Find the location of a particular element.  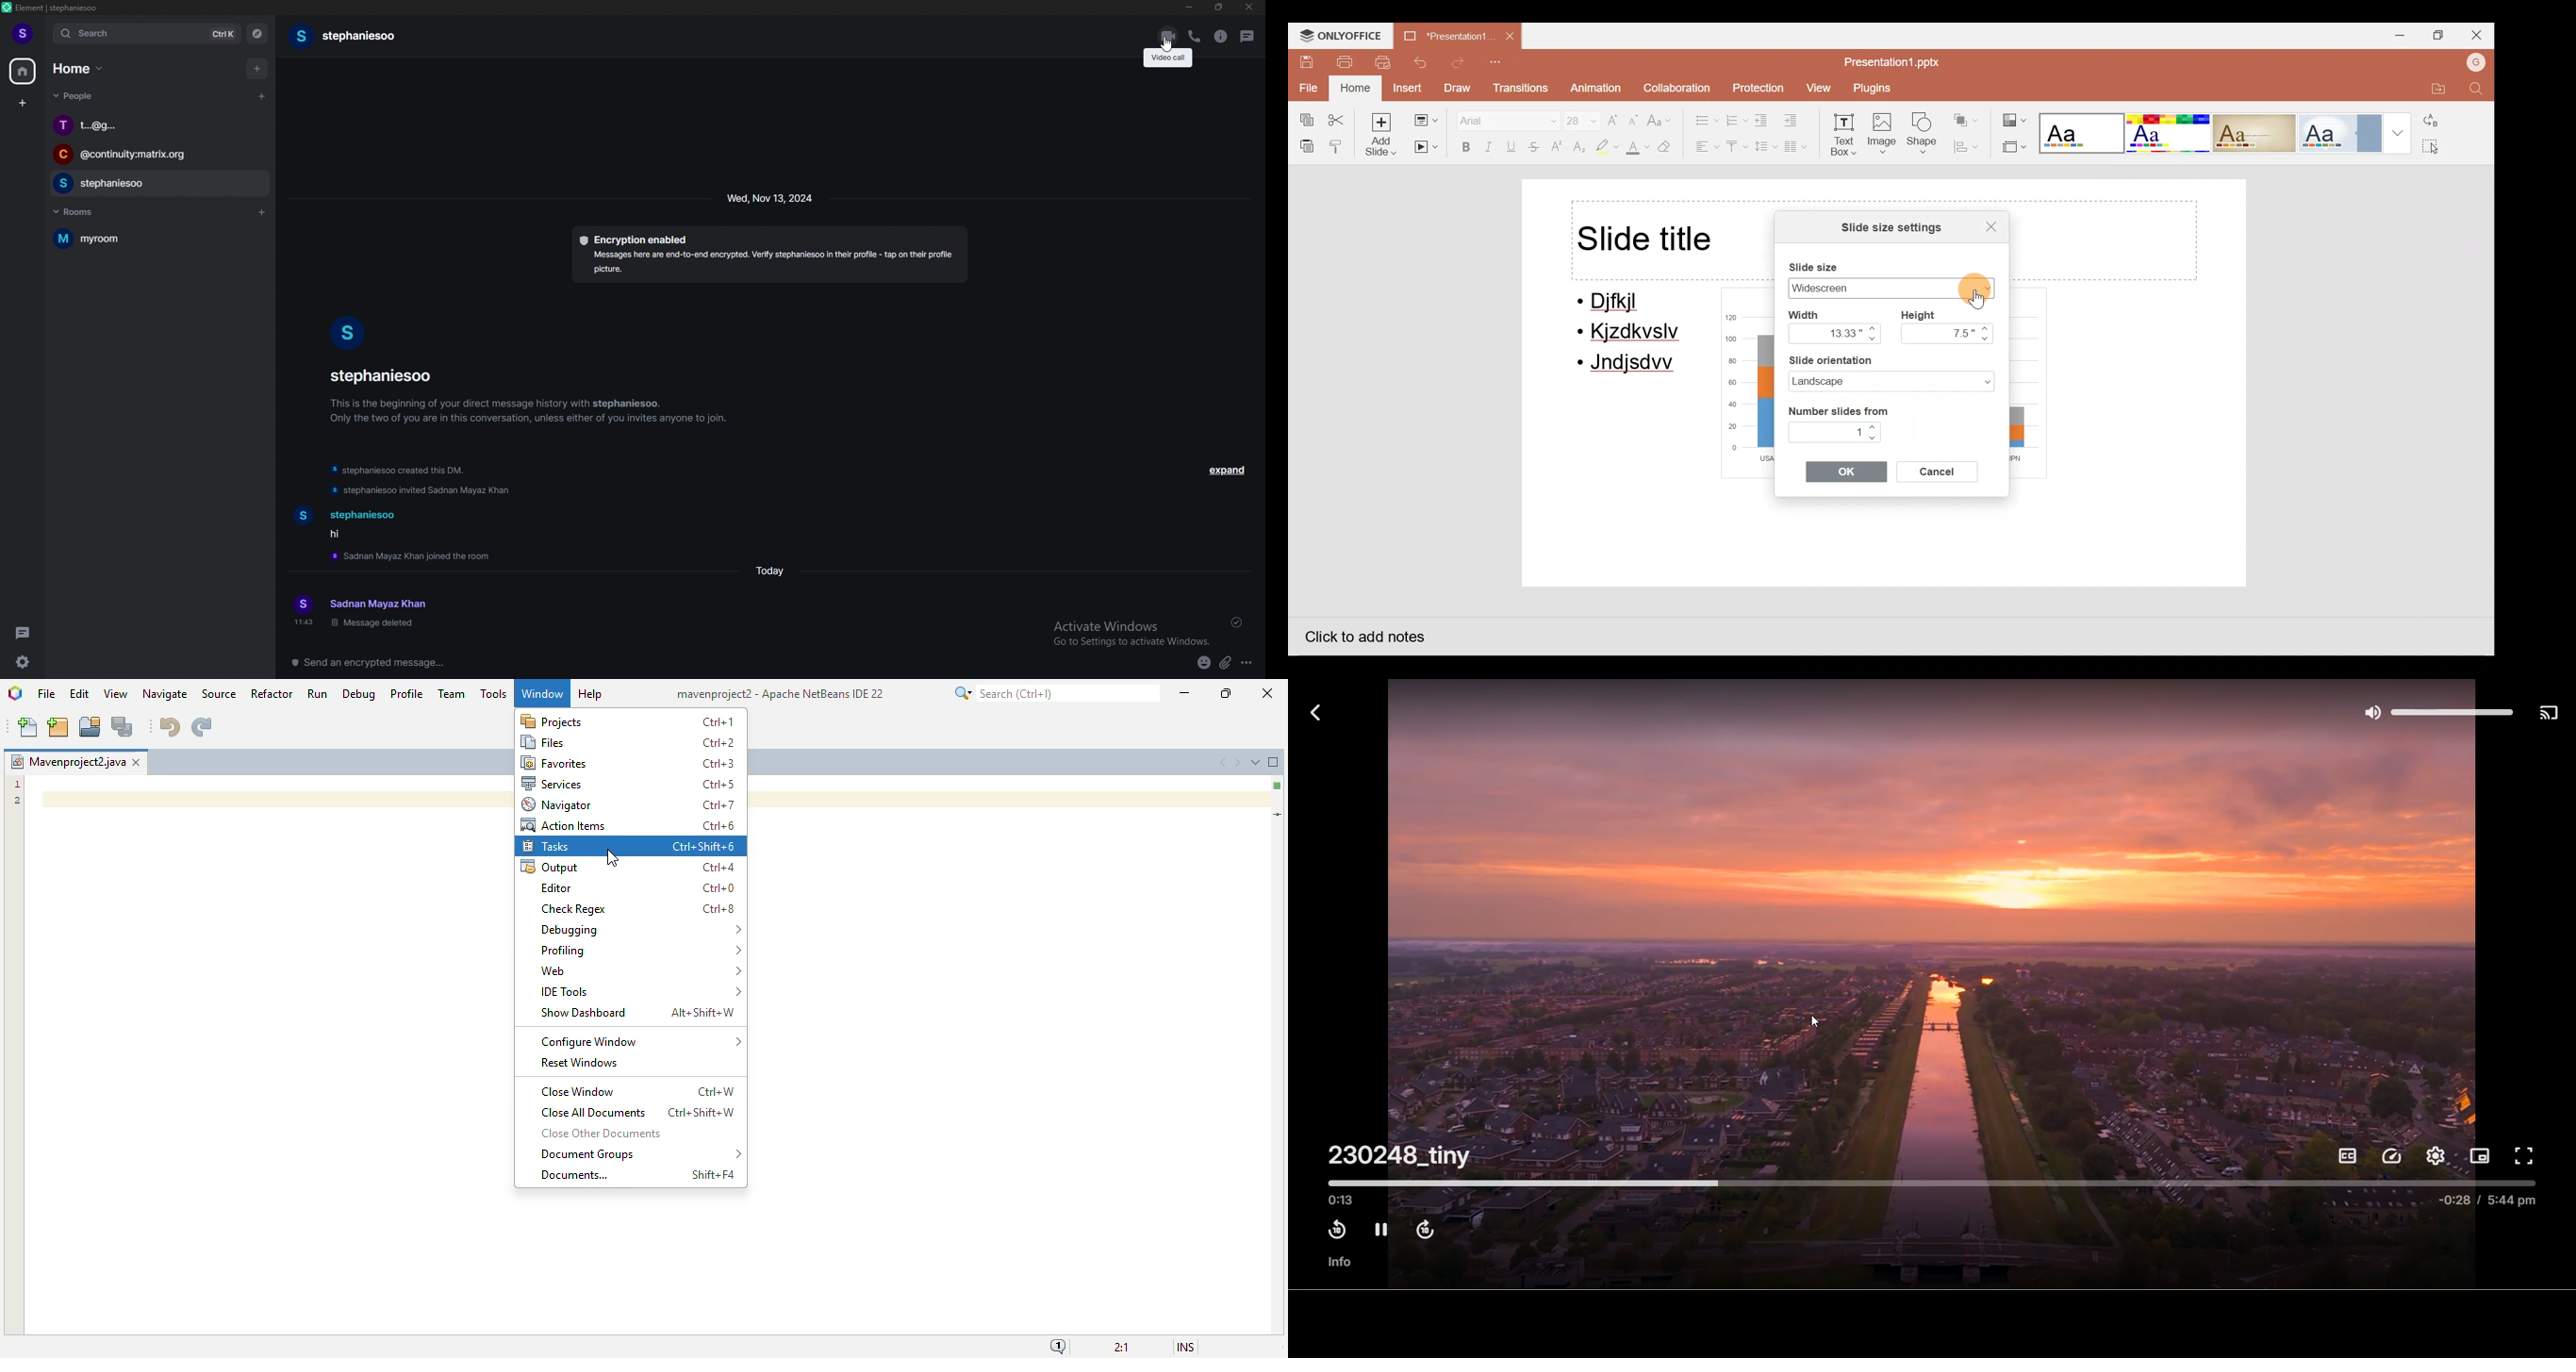

Subscript is located at coordinates (1577, 148).